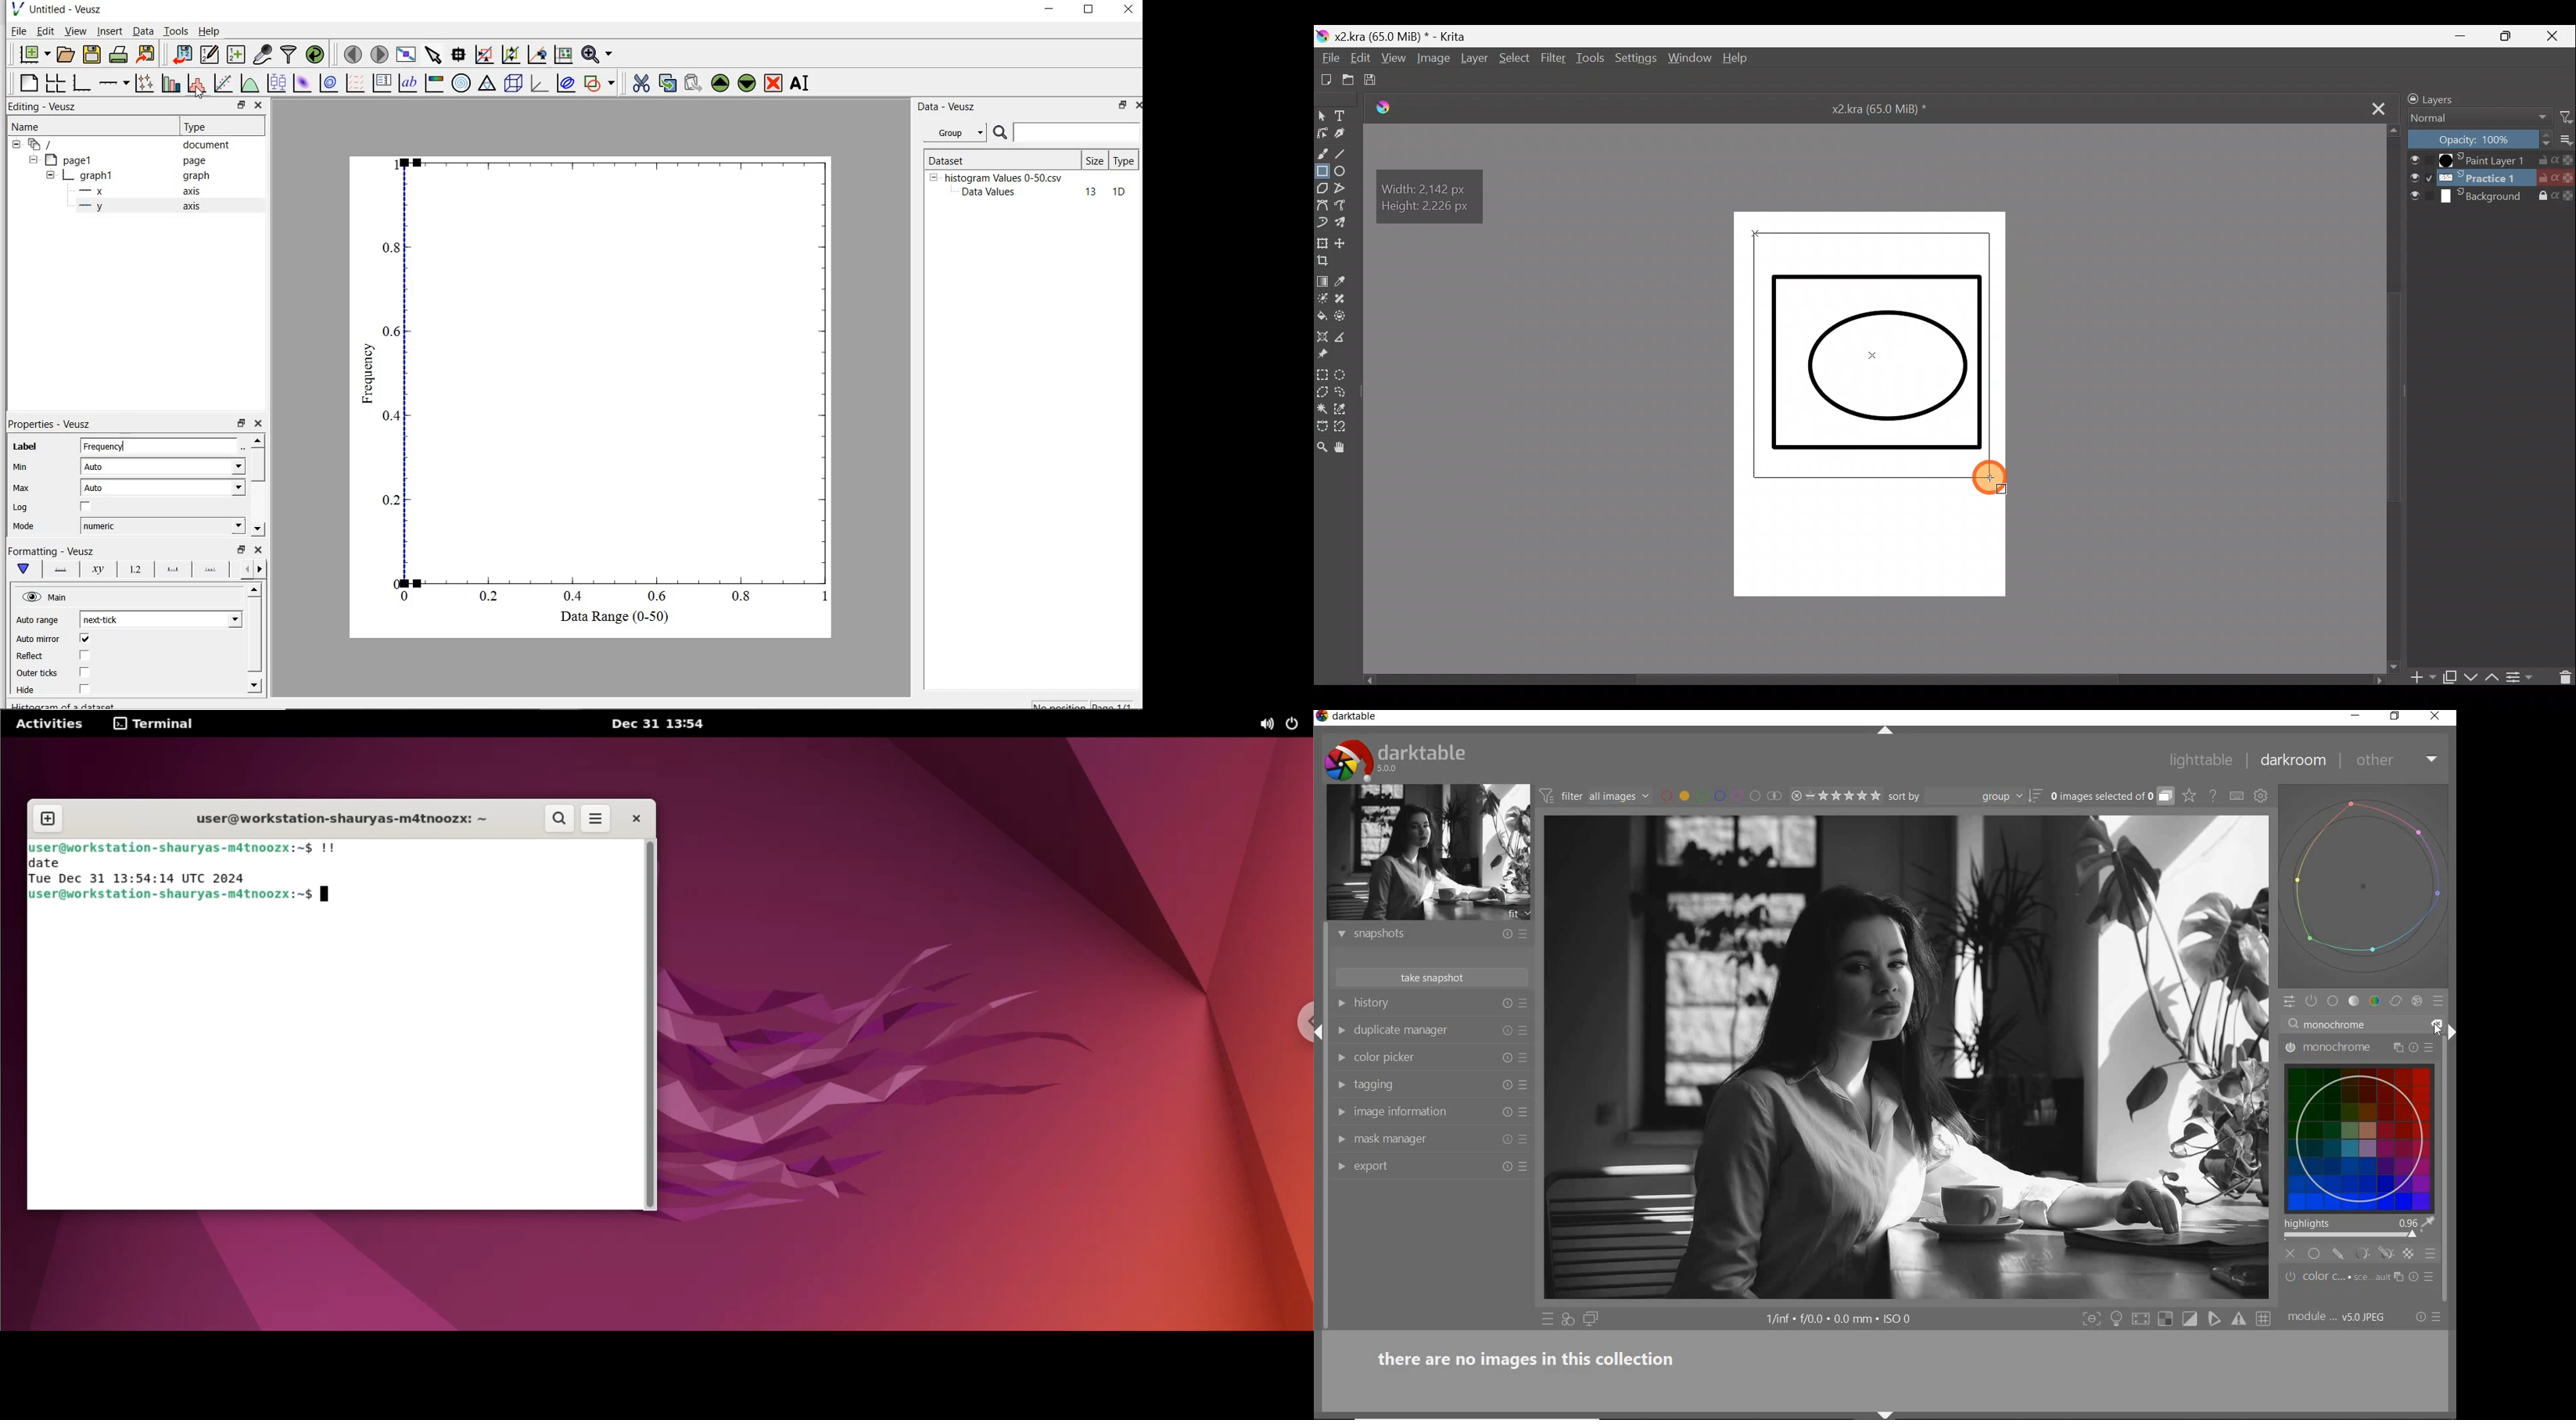  I want to click on preset and preferences, so click(1524, 1030).